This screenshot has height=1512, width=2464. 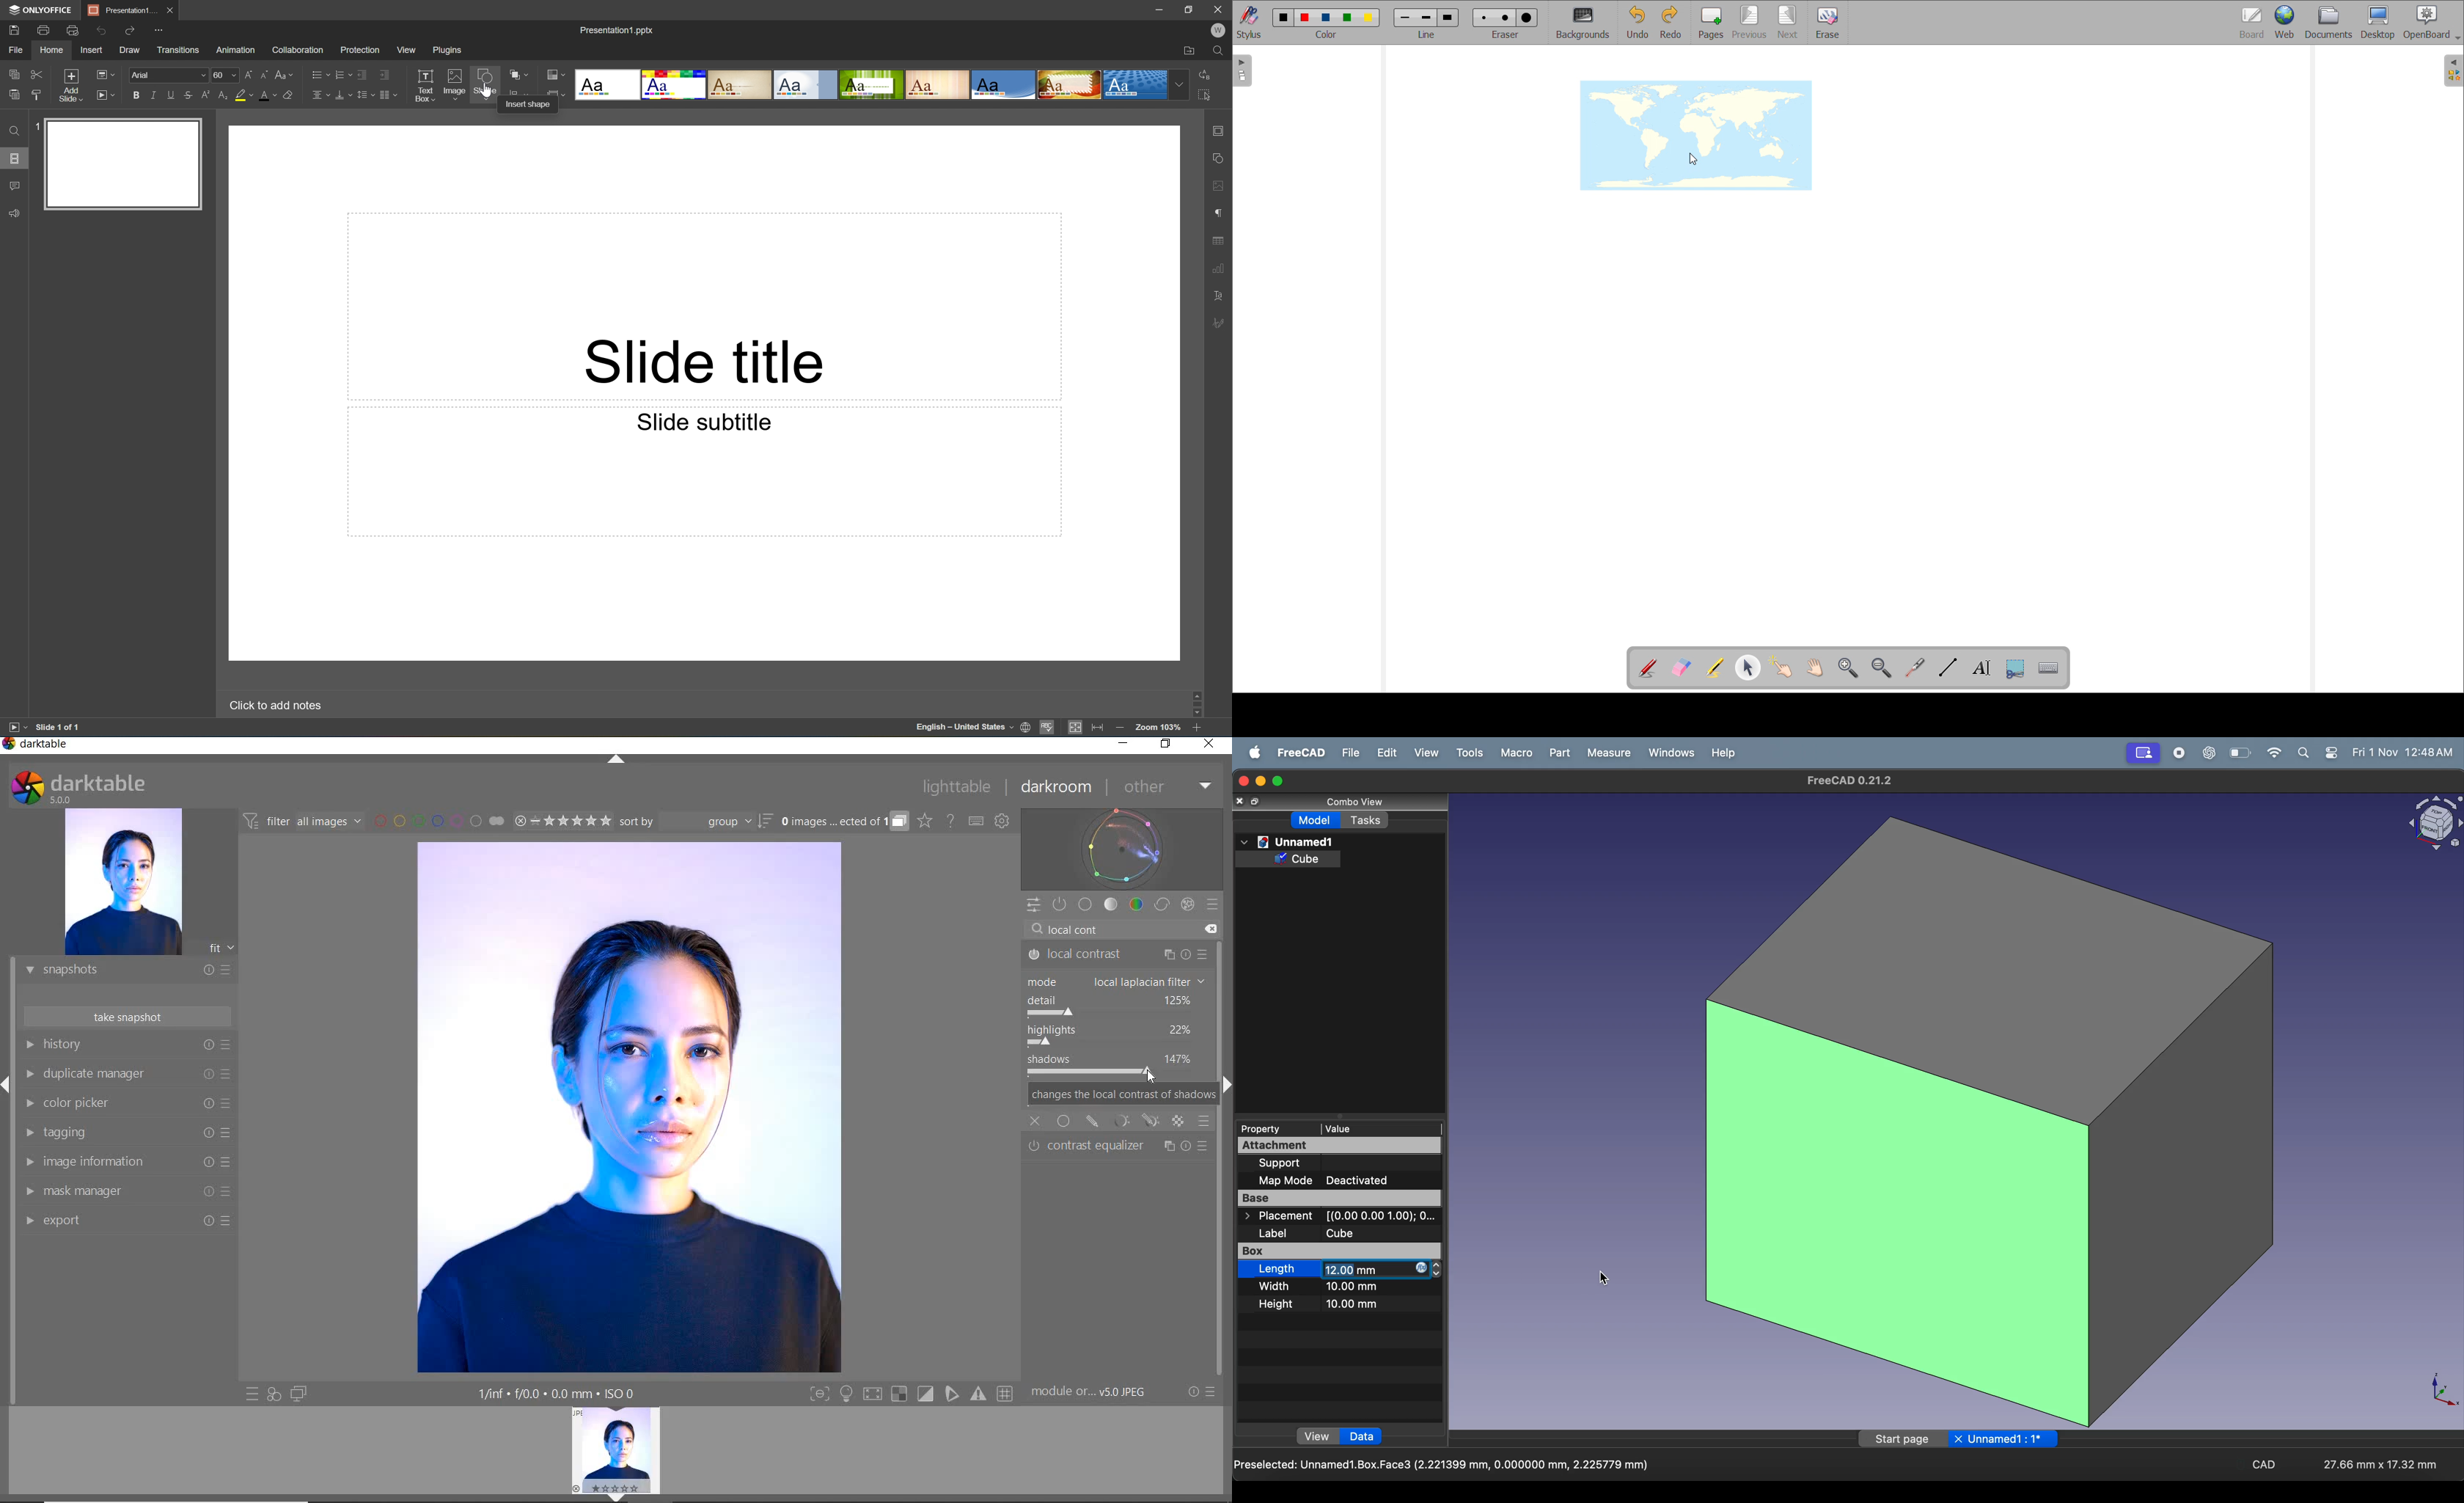 I want to click on Slide, so click(x=124, y=163).